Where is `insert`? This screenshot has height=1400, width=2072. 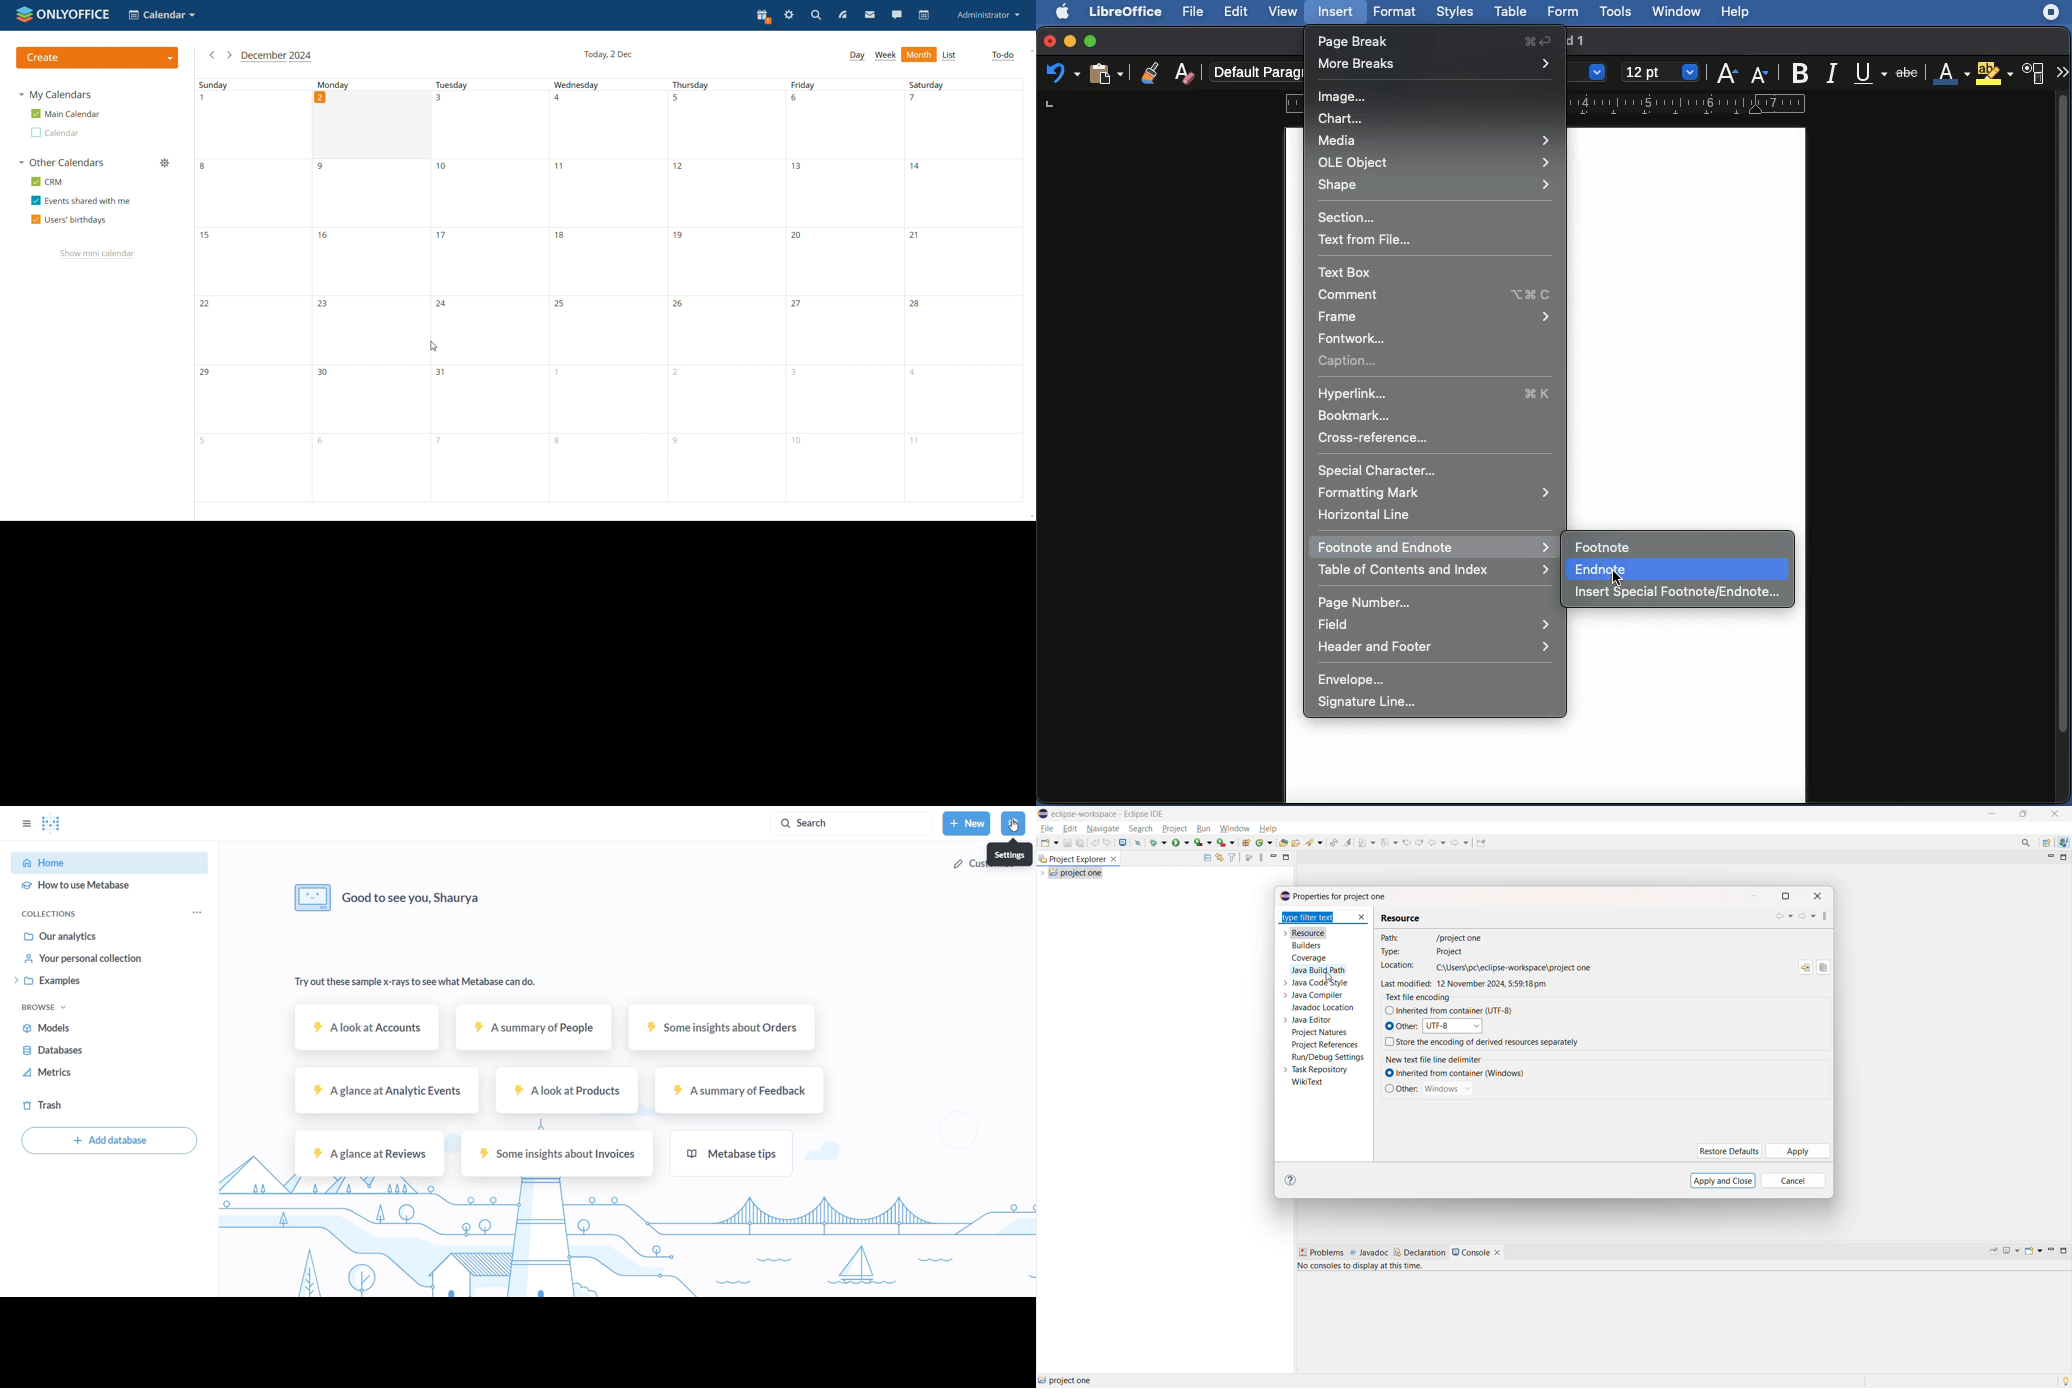
insert is located at coordinates (1336, 12).